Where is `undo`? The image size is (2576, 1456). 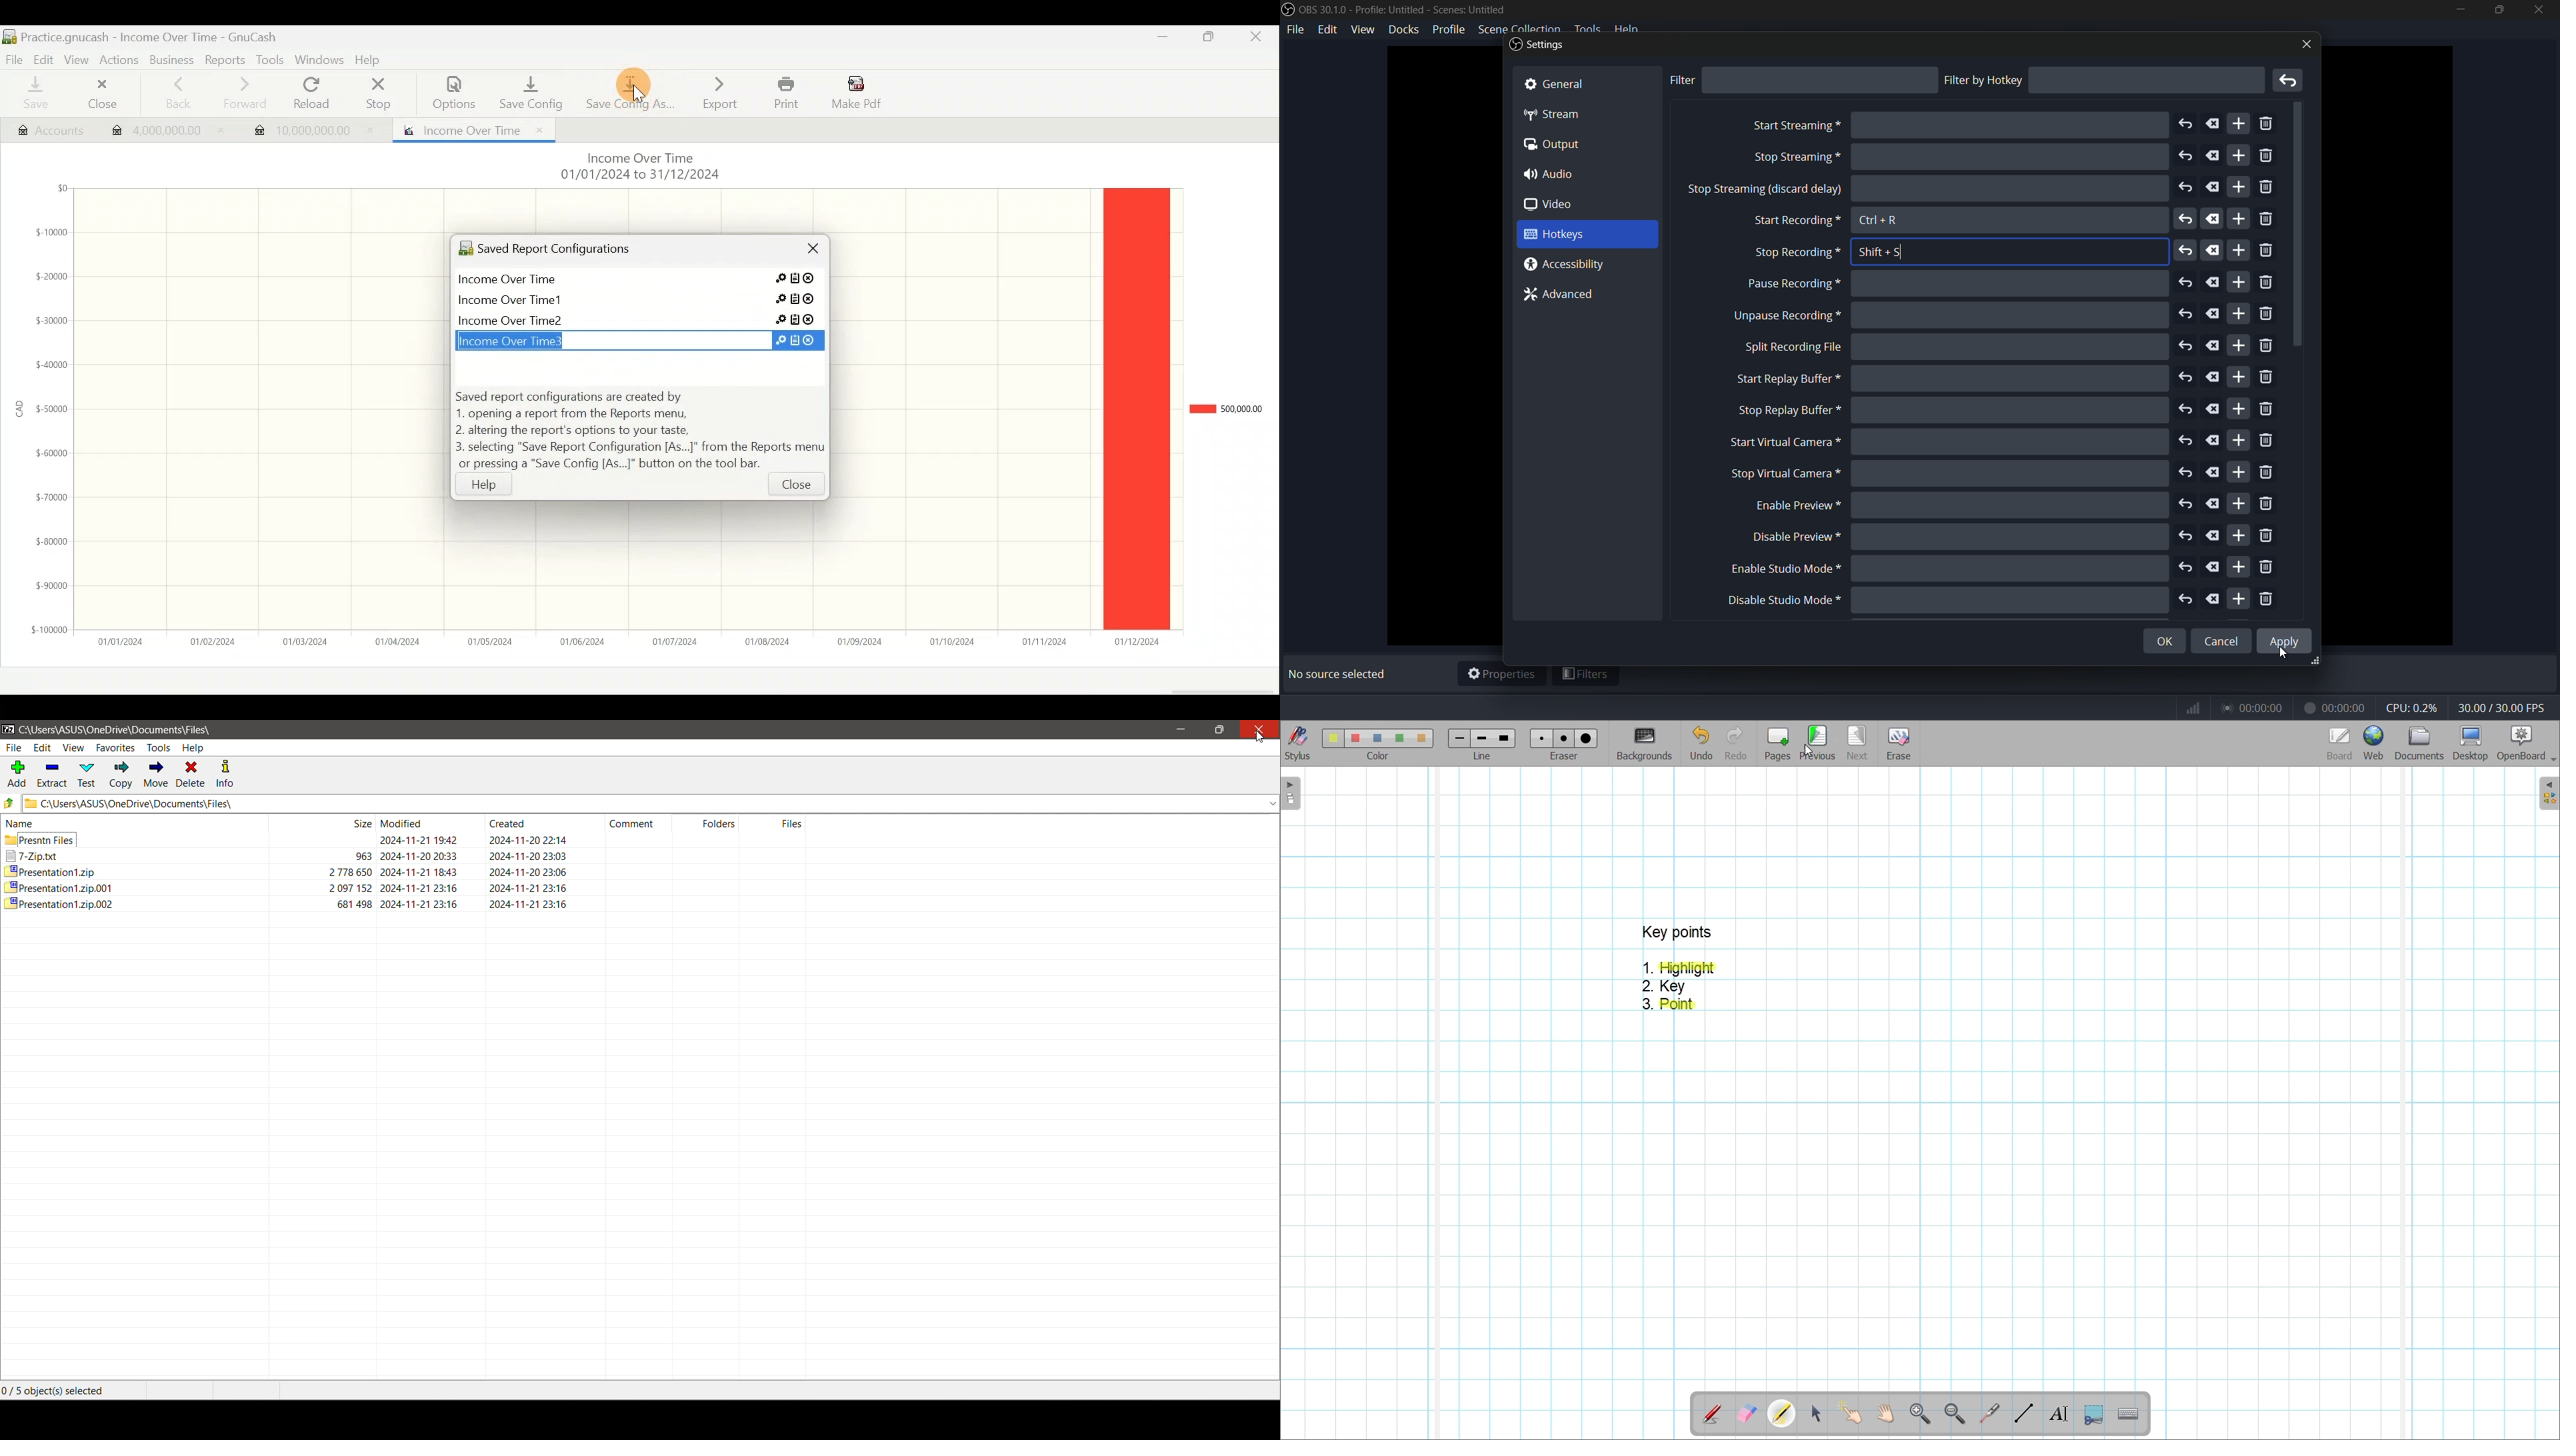
undo is located at coordinates (2186, 251).